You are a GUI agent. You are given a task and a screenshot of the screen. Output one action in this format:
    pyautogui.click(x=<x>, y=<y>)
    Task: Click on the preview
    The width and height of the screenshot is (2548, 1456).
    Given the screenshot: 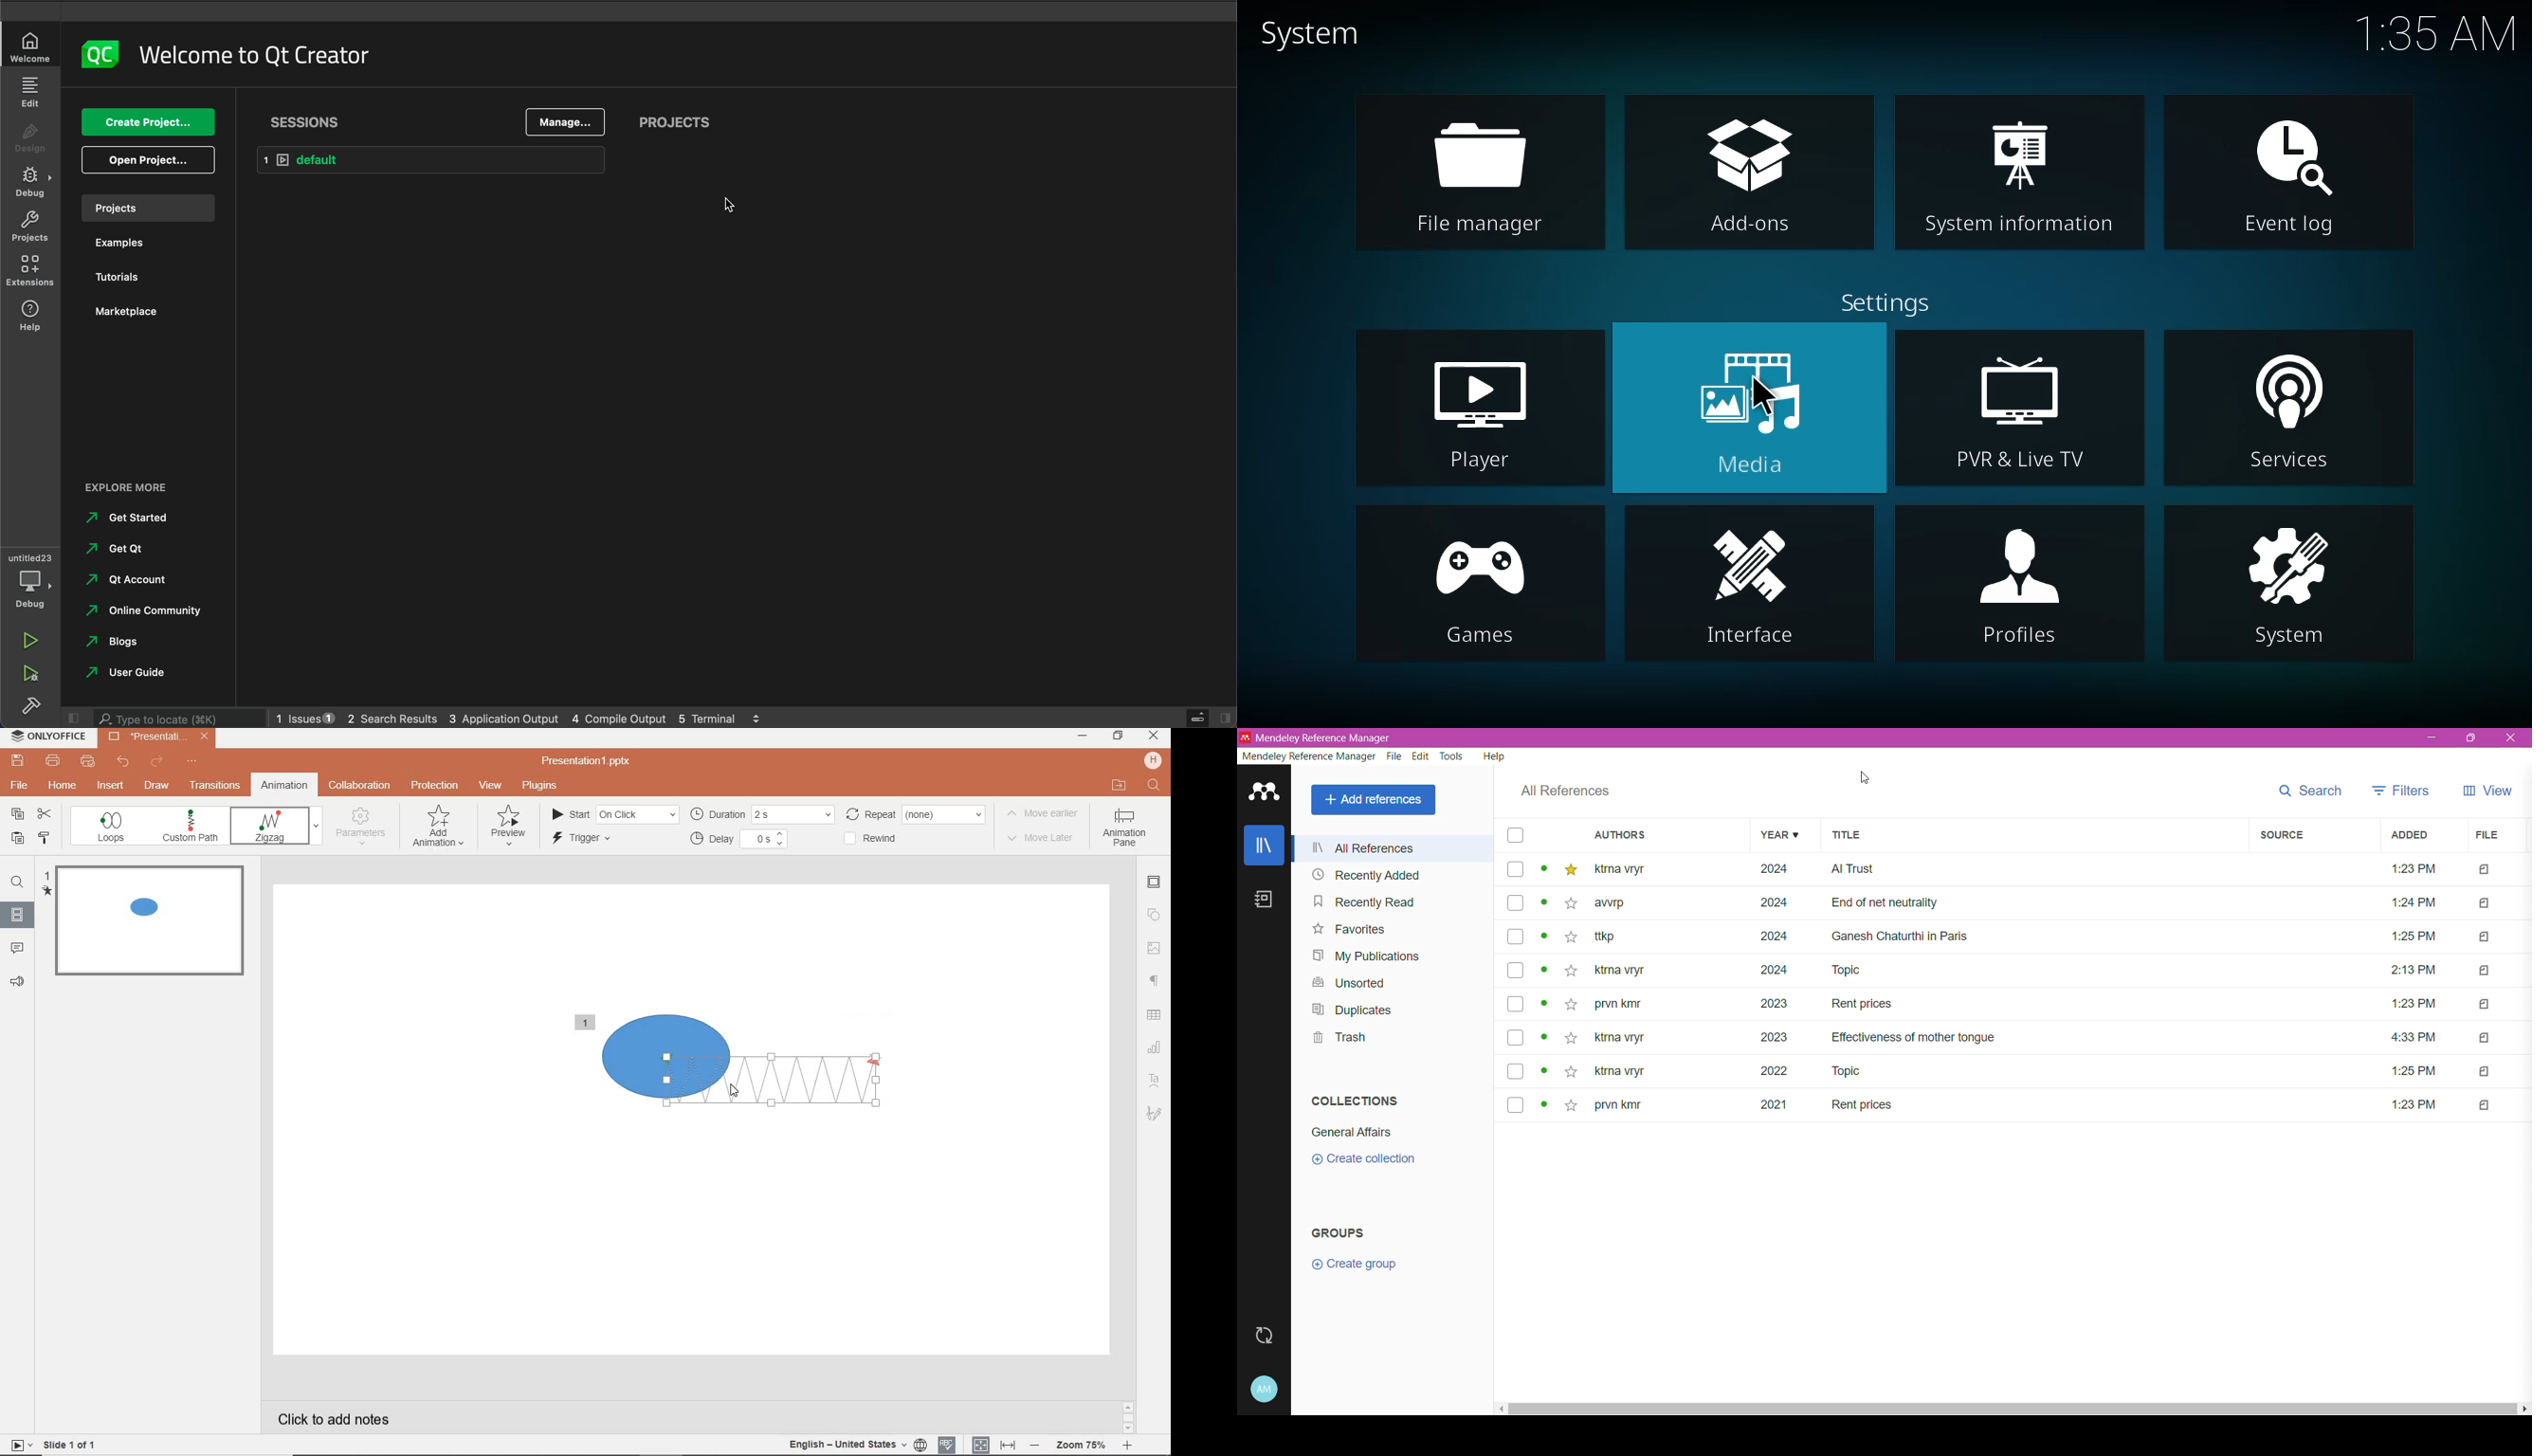 What is the action you would take?
    pyautogui.click(x=507, y=829)
    